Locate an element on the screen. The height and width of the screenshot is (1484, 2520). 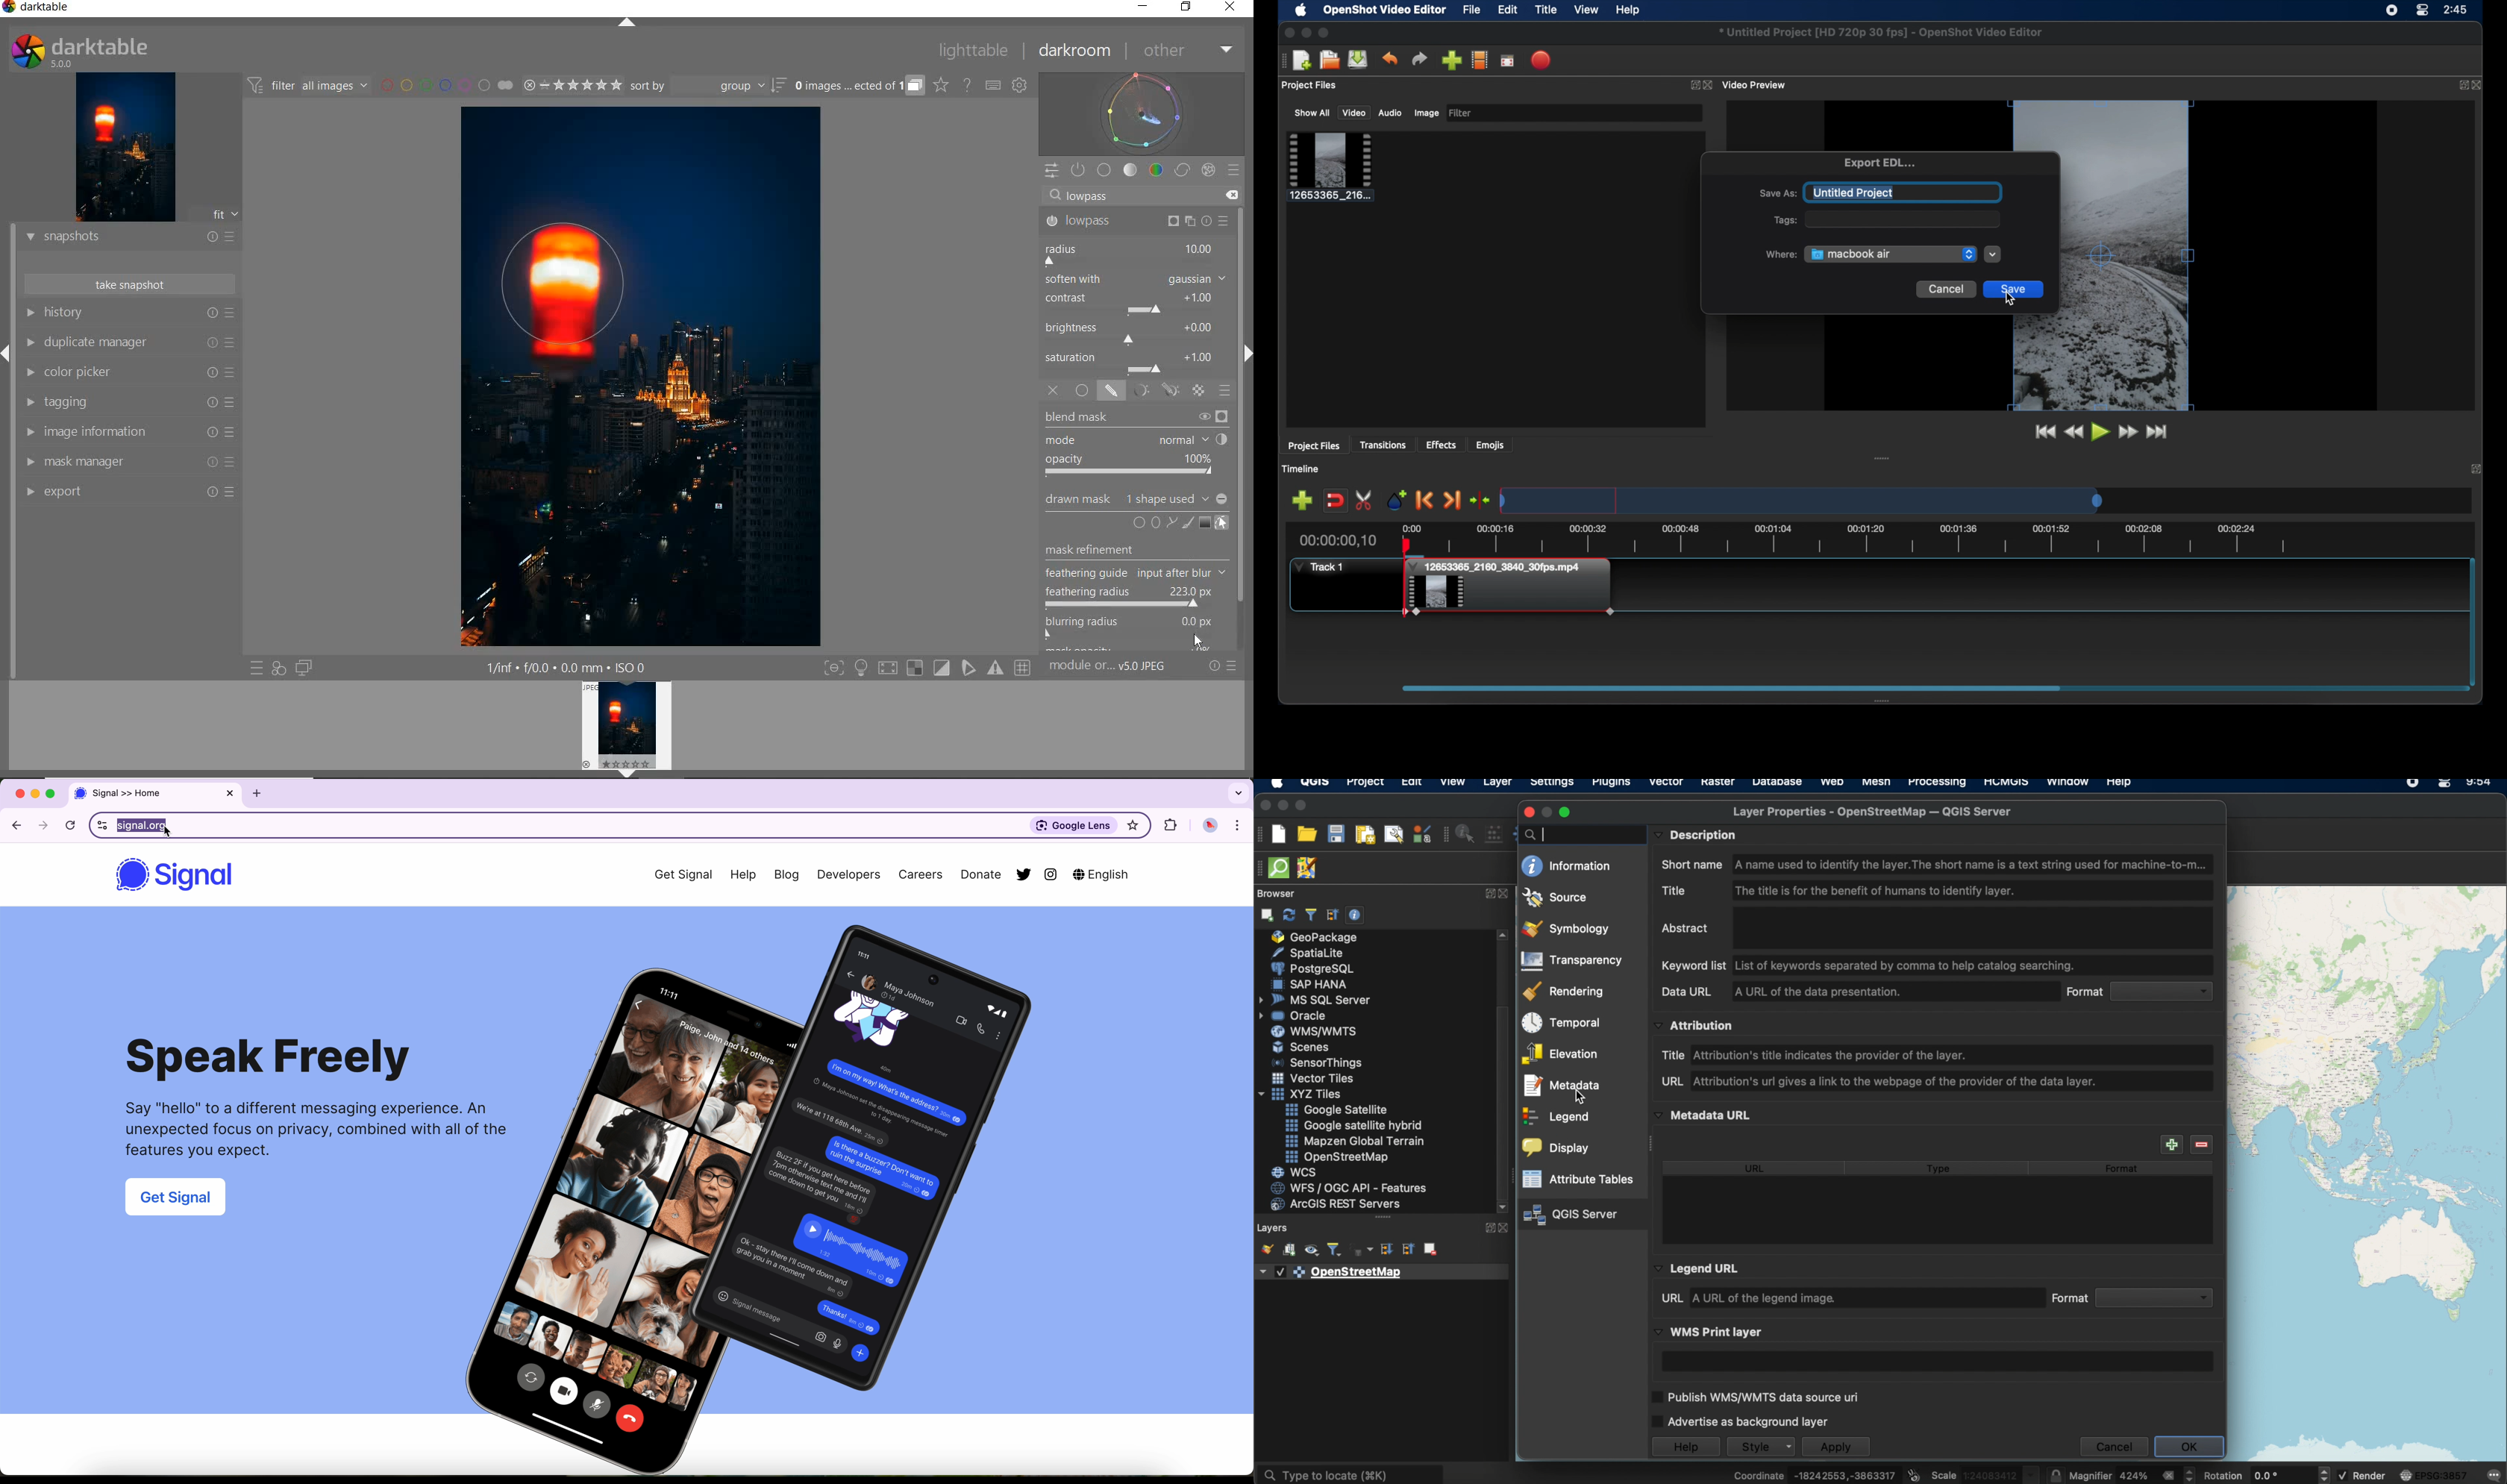
Speak Freely is located at coordinates (272, 1058).